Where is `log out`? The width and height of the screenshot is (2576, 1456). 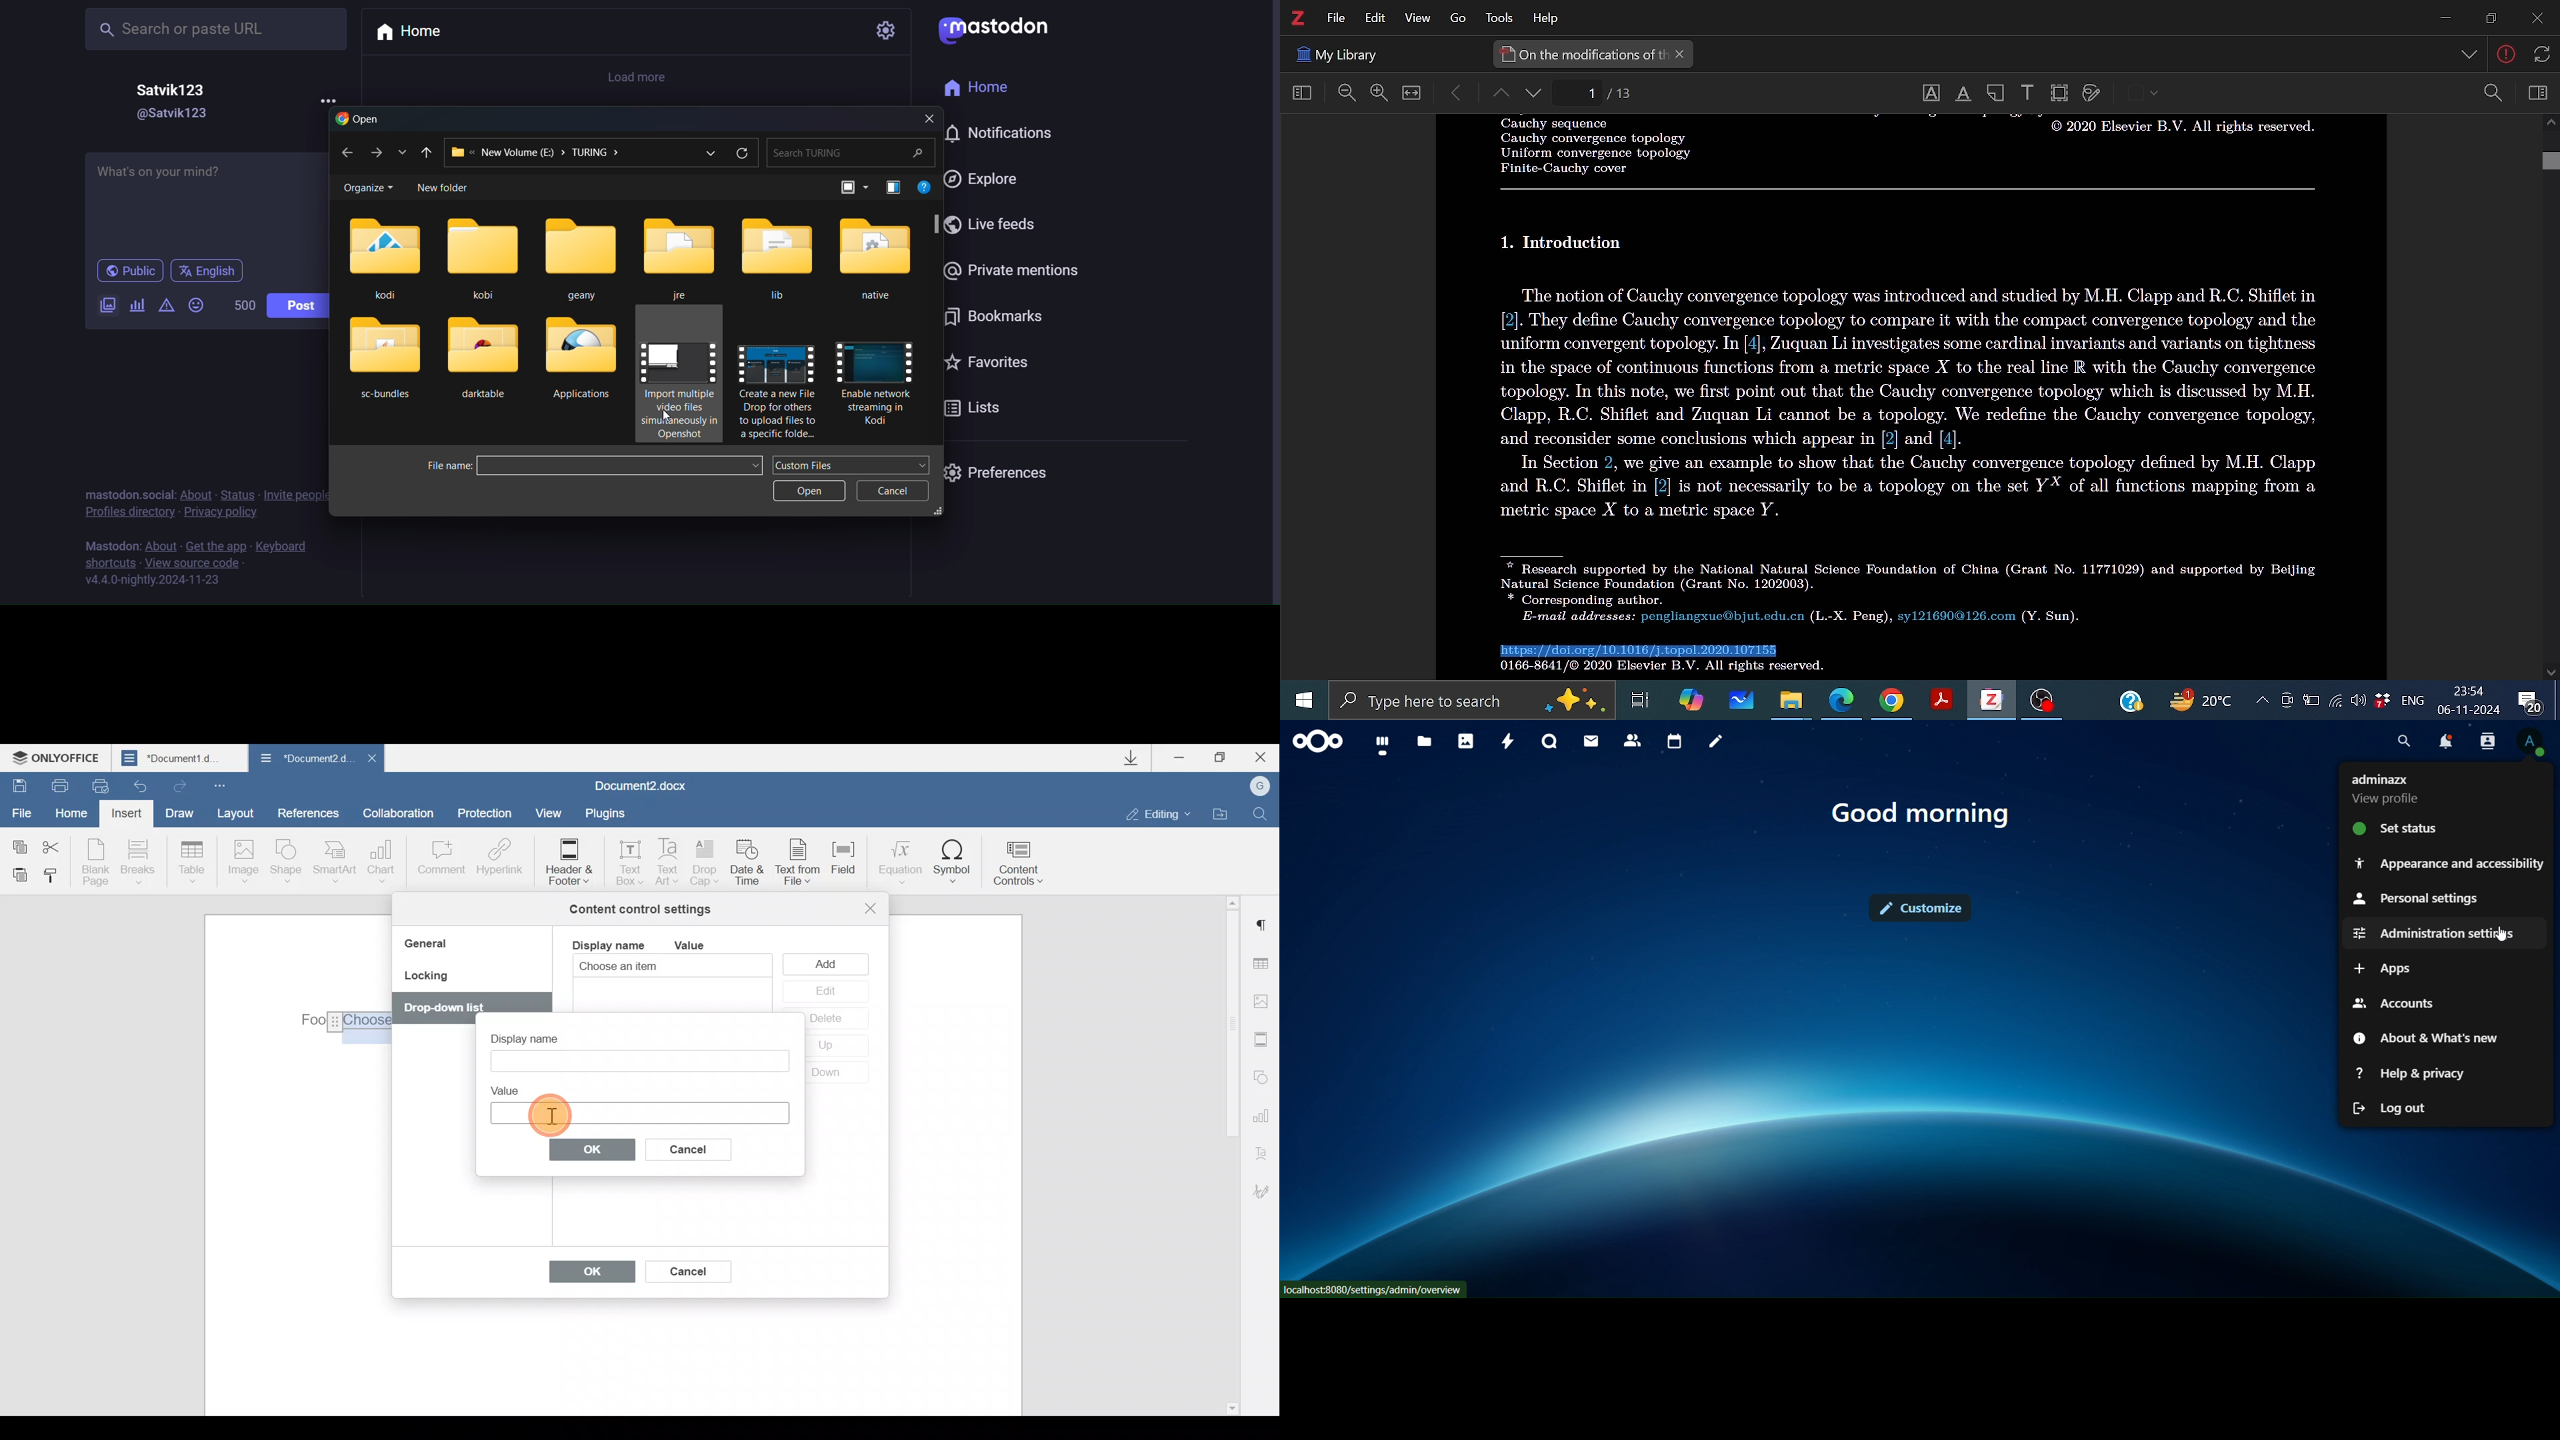 log out is located at coordinates (2393, 1107).